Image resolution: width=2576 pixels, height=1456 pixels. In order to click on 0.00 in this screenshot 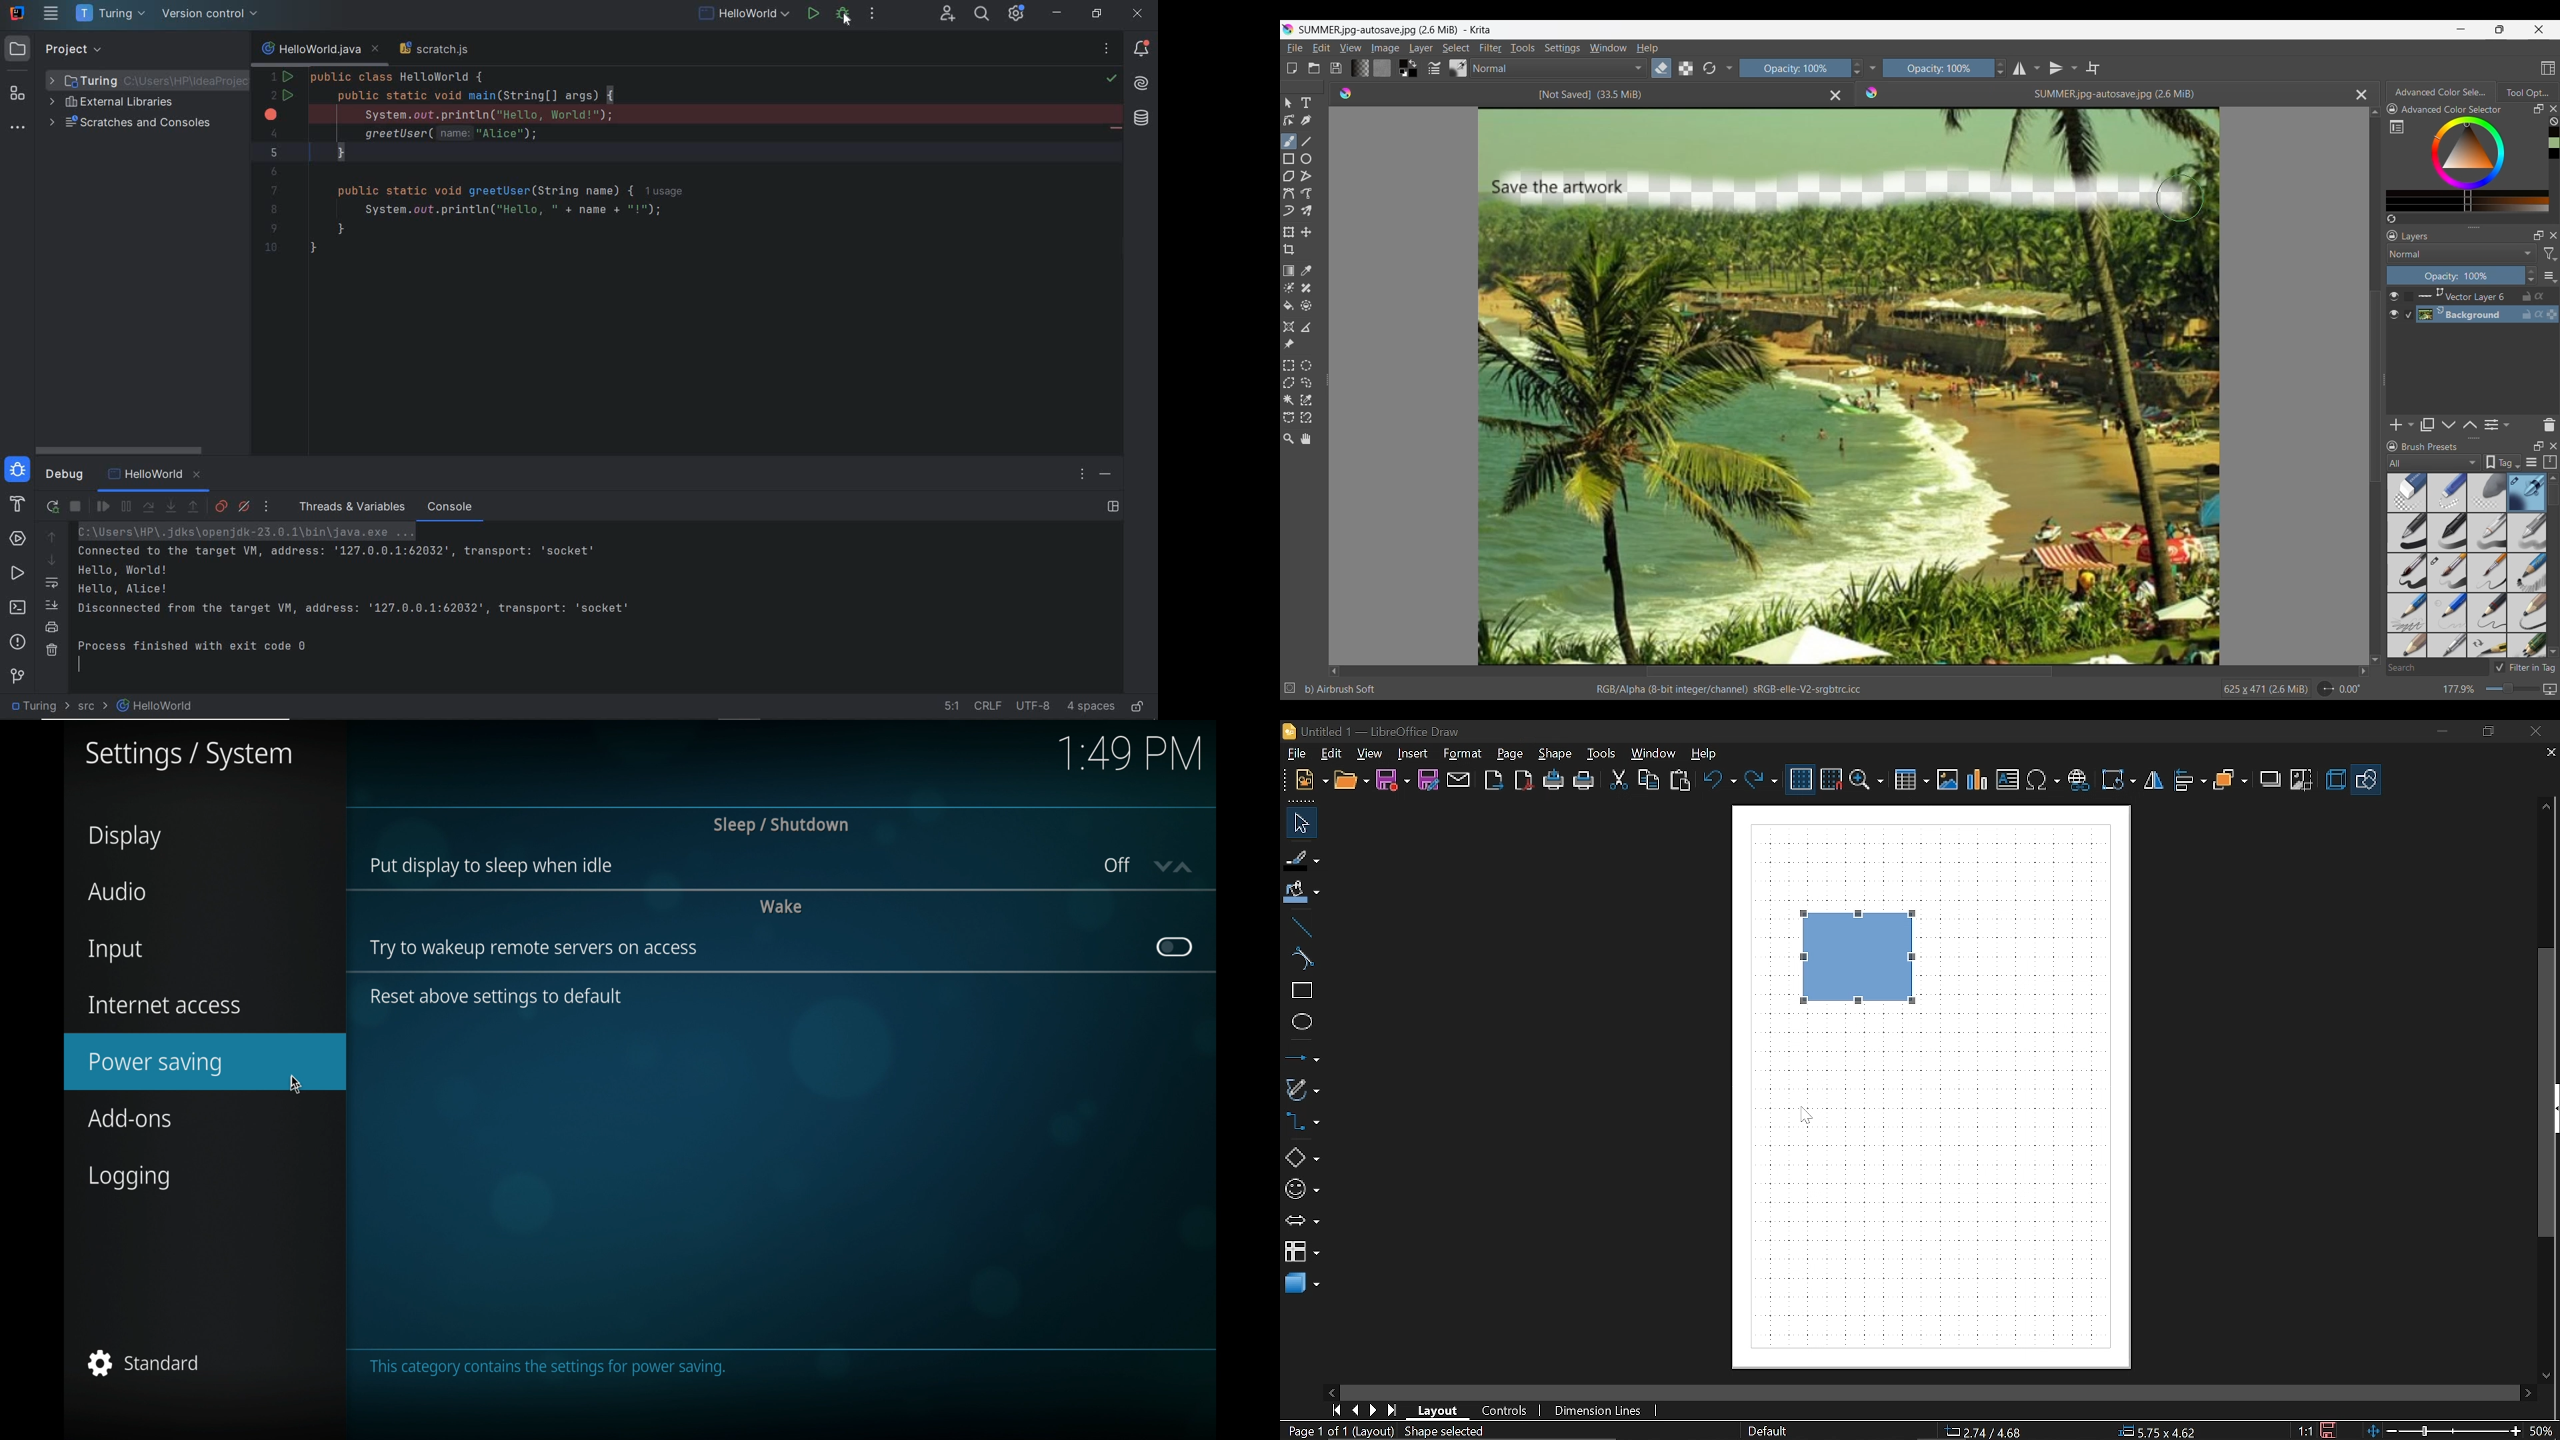, I will do `click(2350, 689)`.